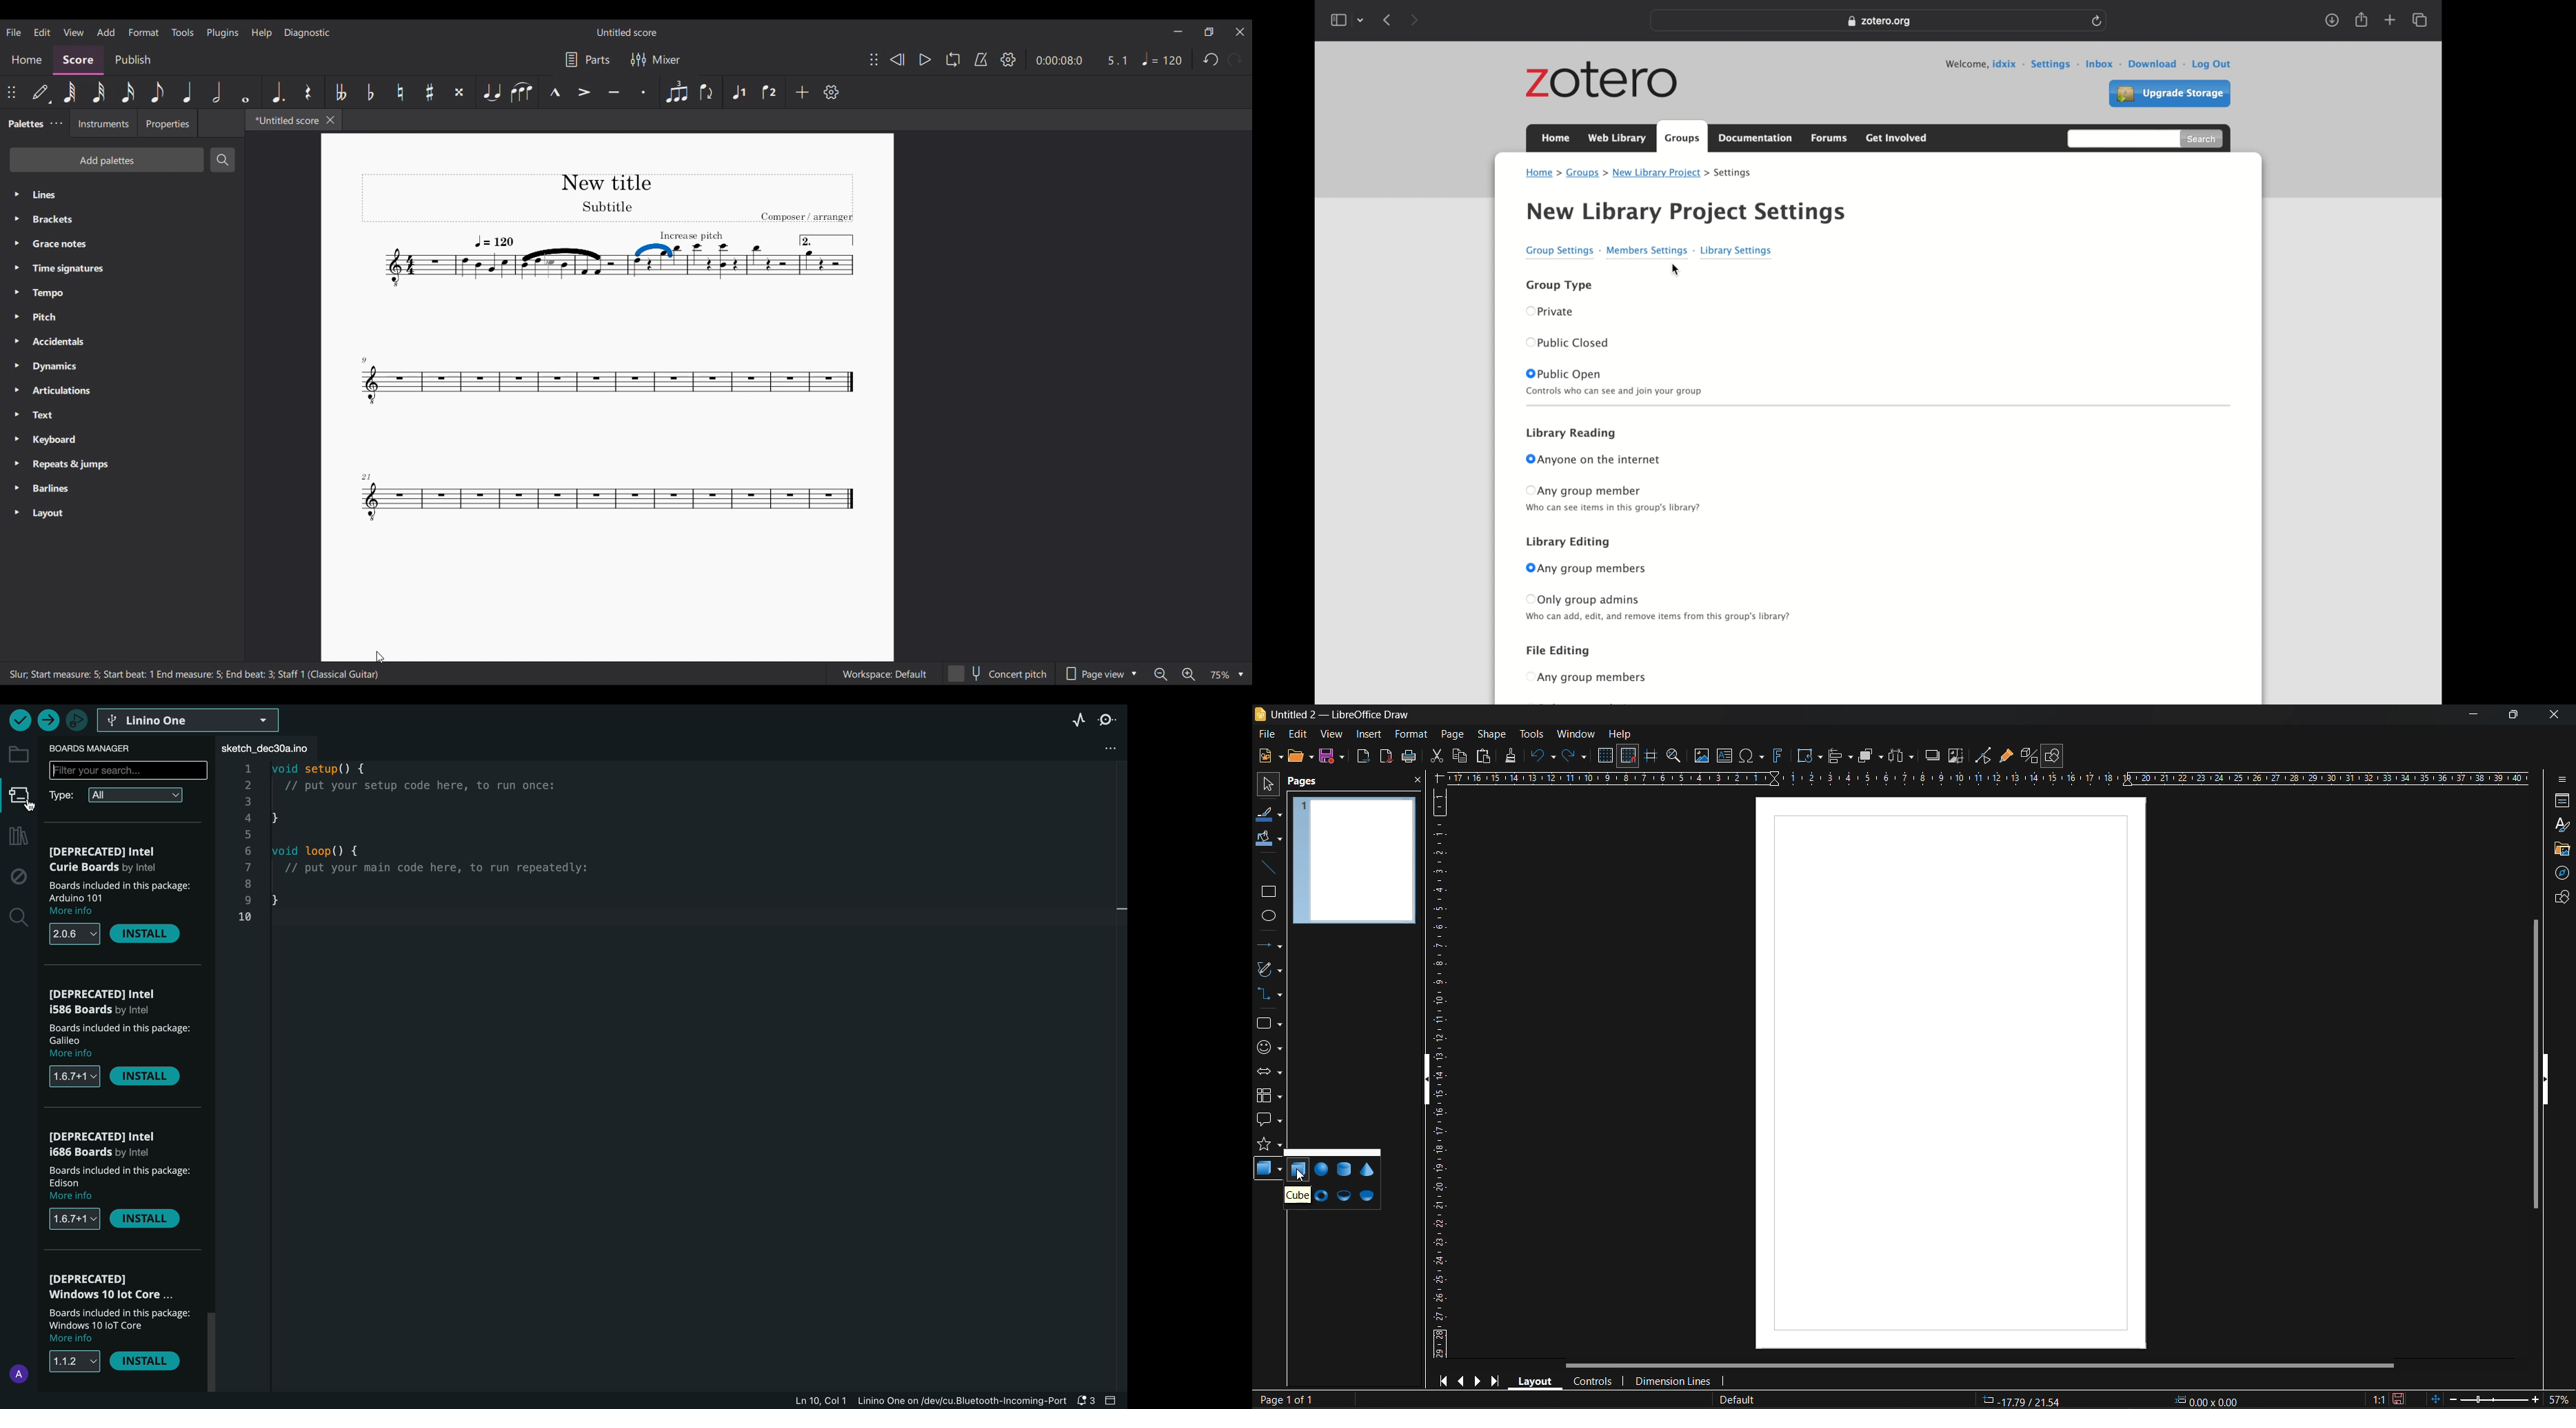 This screenshot has width=2576, height=1428. I want to click on stars and banners, so click(1269, 1147).